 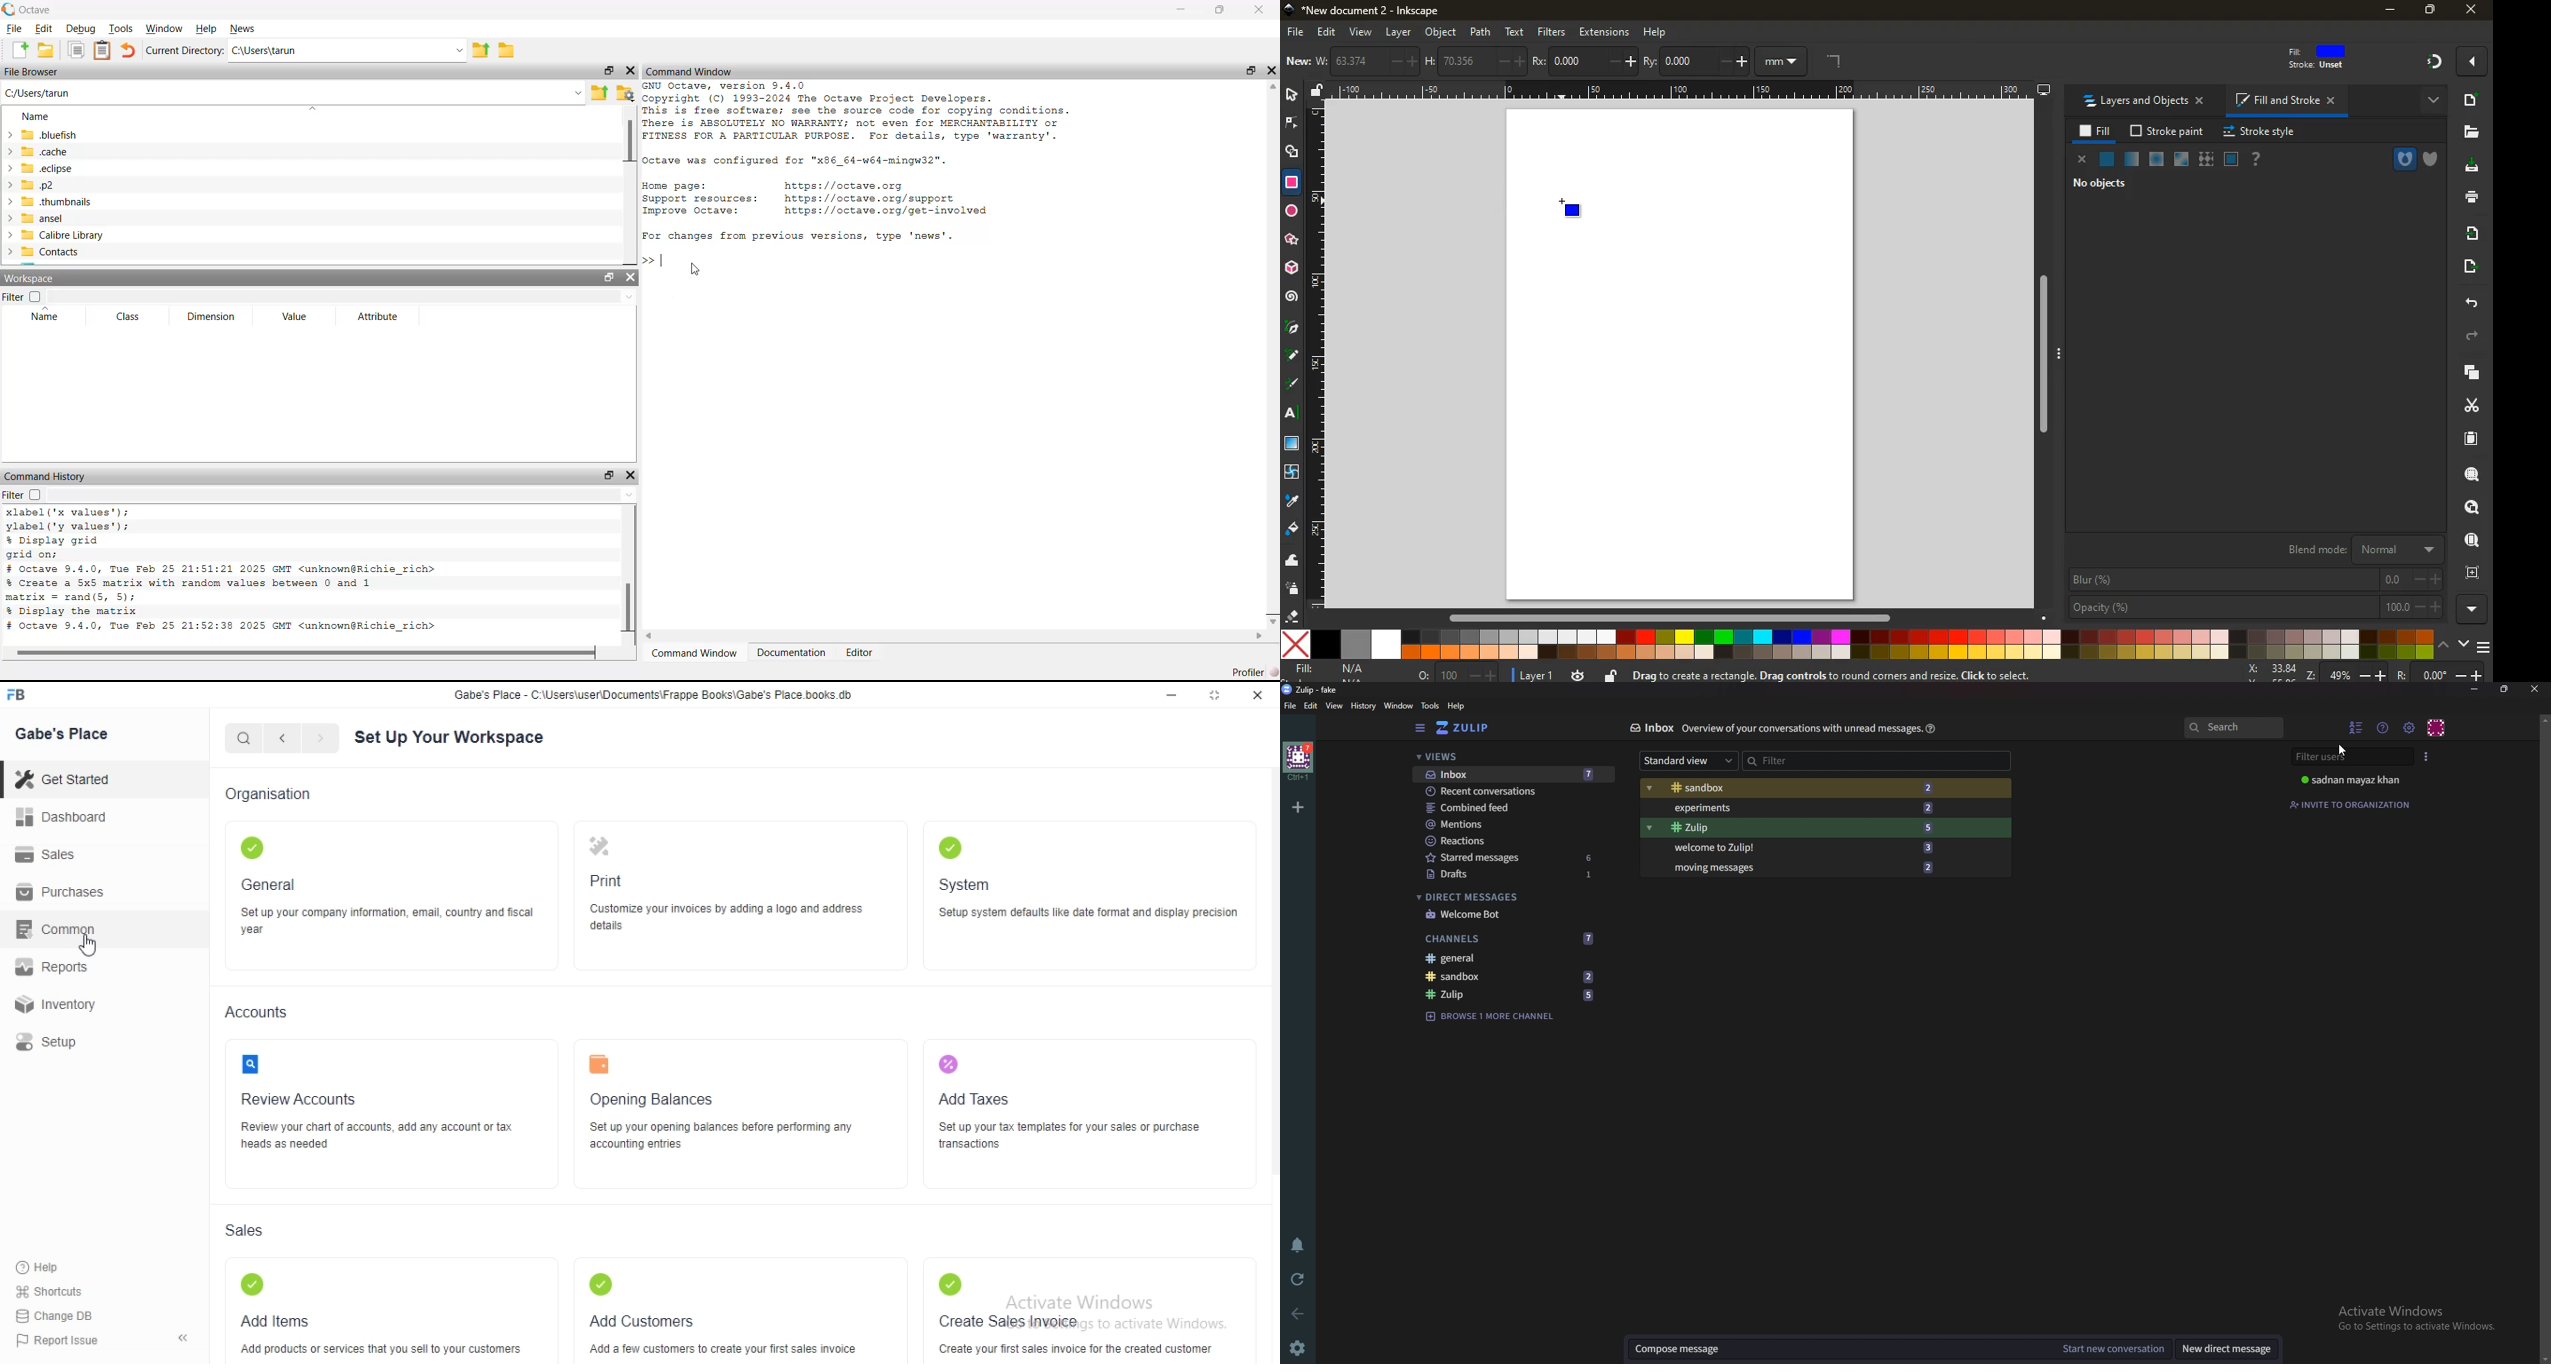 What do you see at coordinates (606, 71) in the screenshot?
I see `maximise` at bounding box center [606, 71].